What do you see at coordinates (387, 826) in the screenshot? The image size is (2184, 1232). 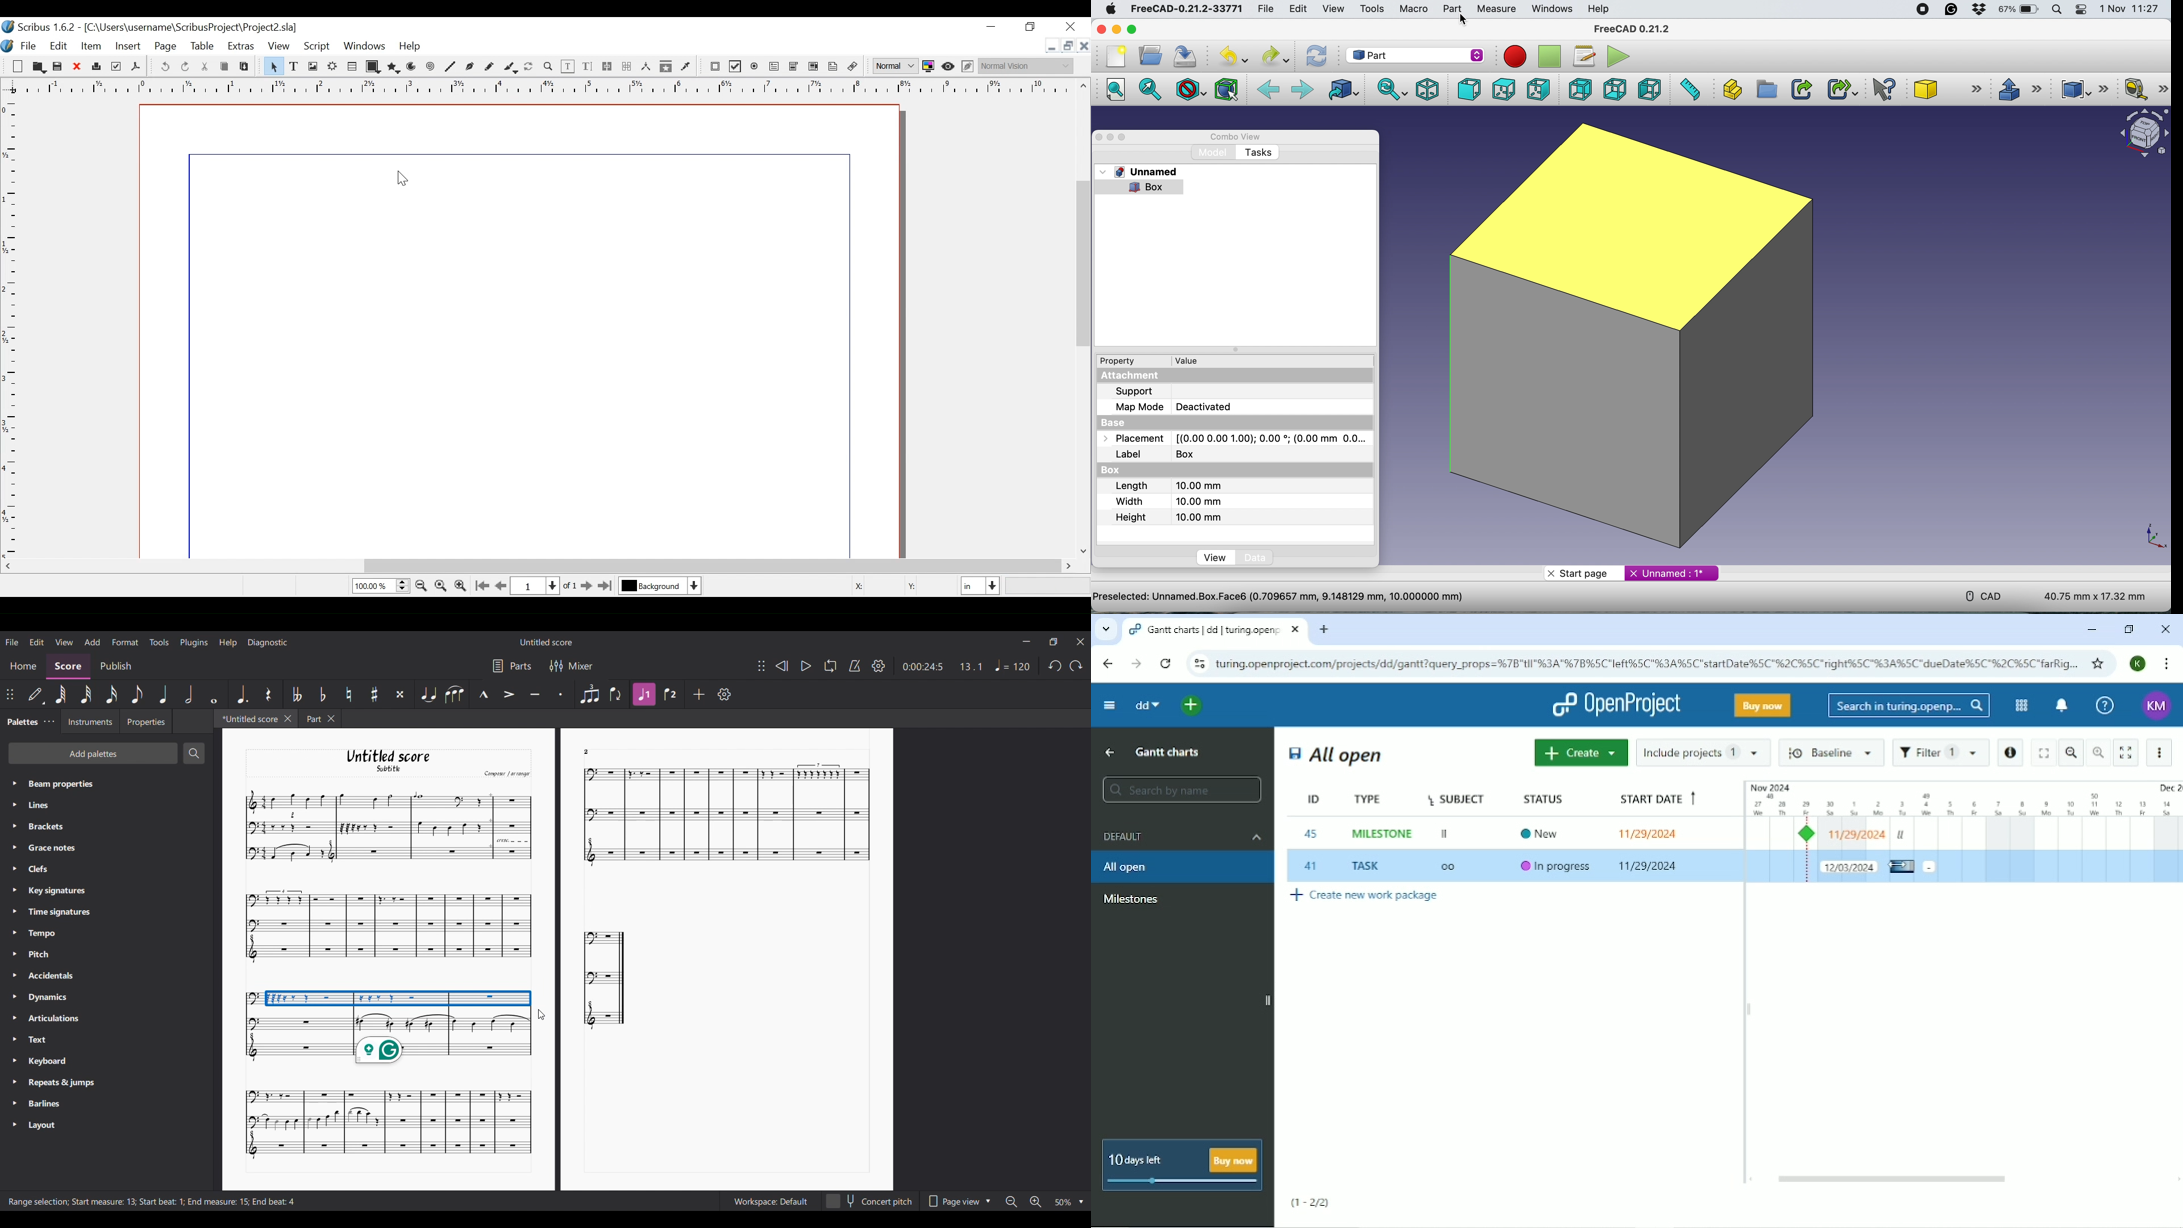 I see `Graph` at bounding box center [387, 826].